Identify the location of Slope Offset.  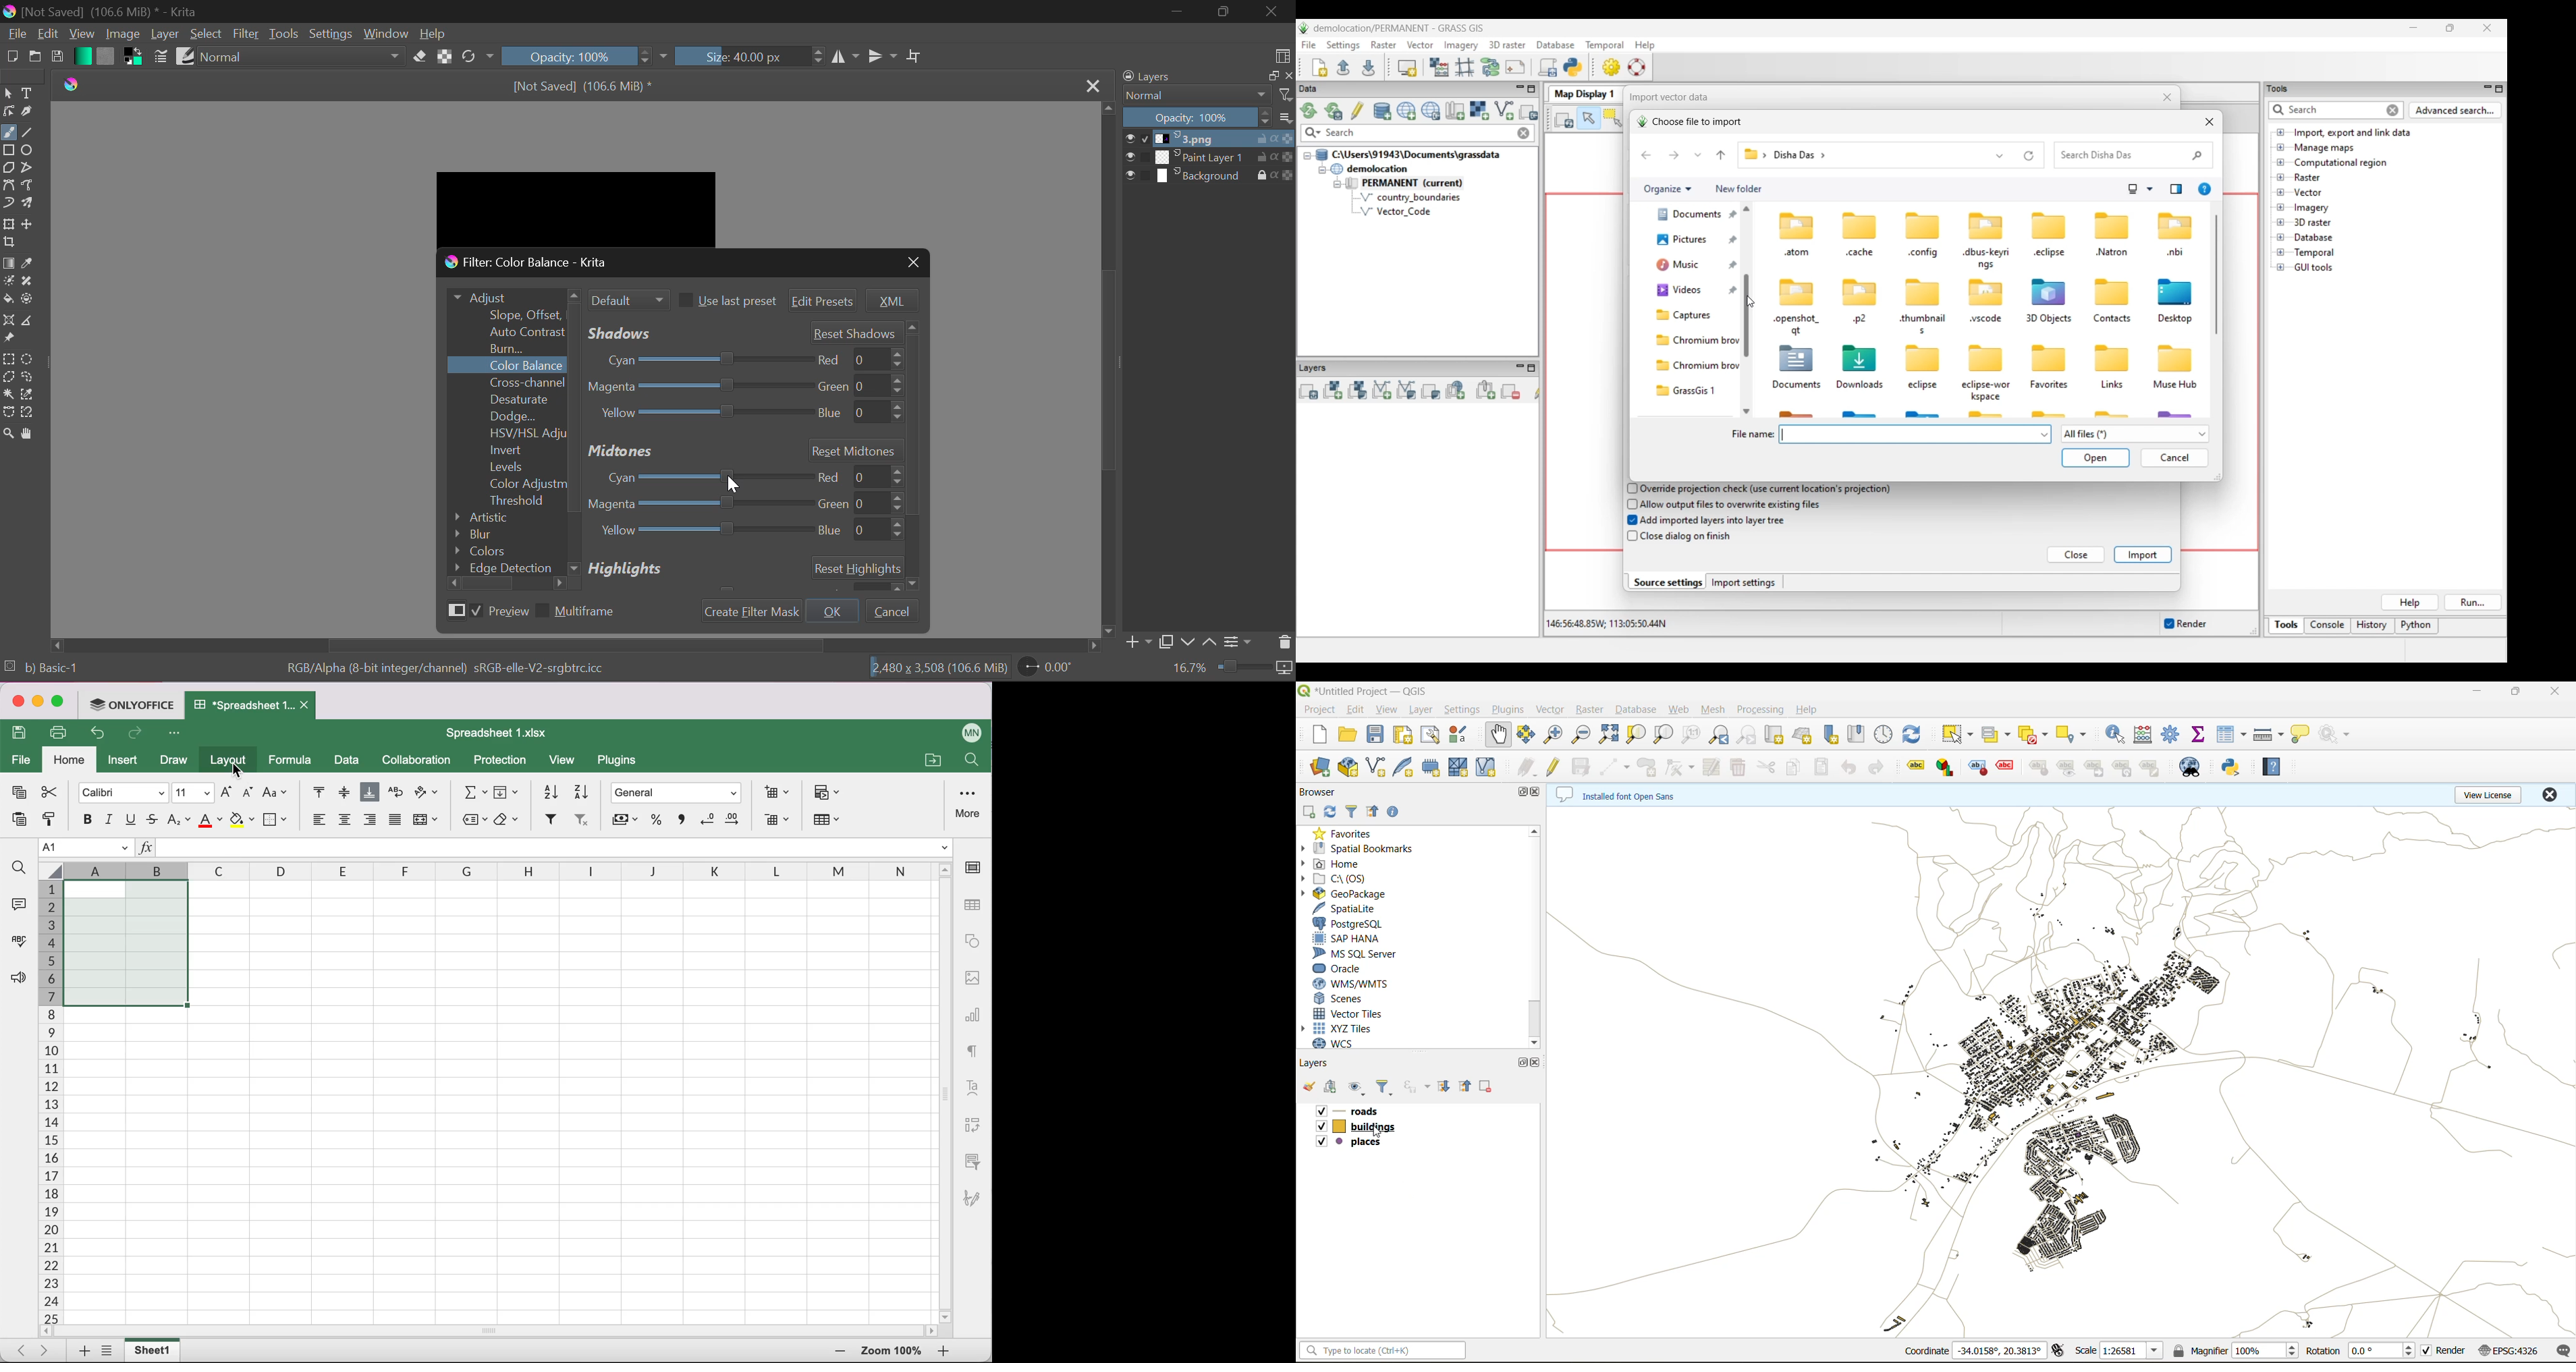
(526, 315).